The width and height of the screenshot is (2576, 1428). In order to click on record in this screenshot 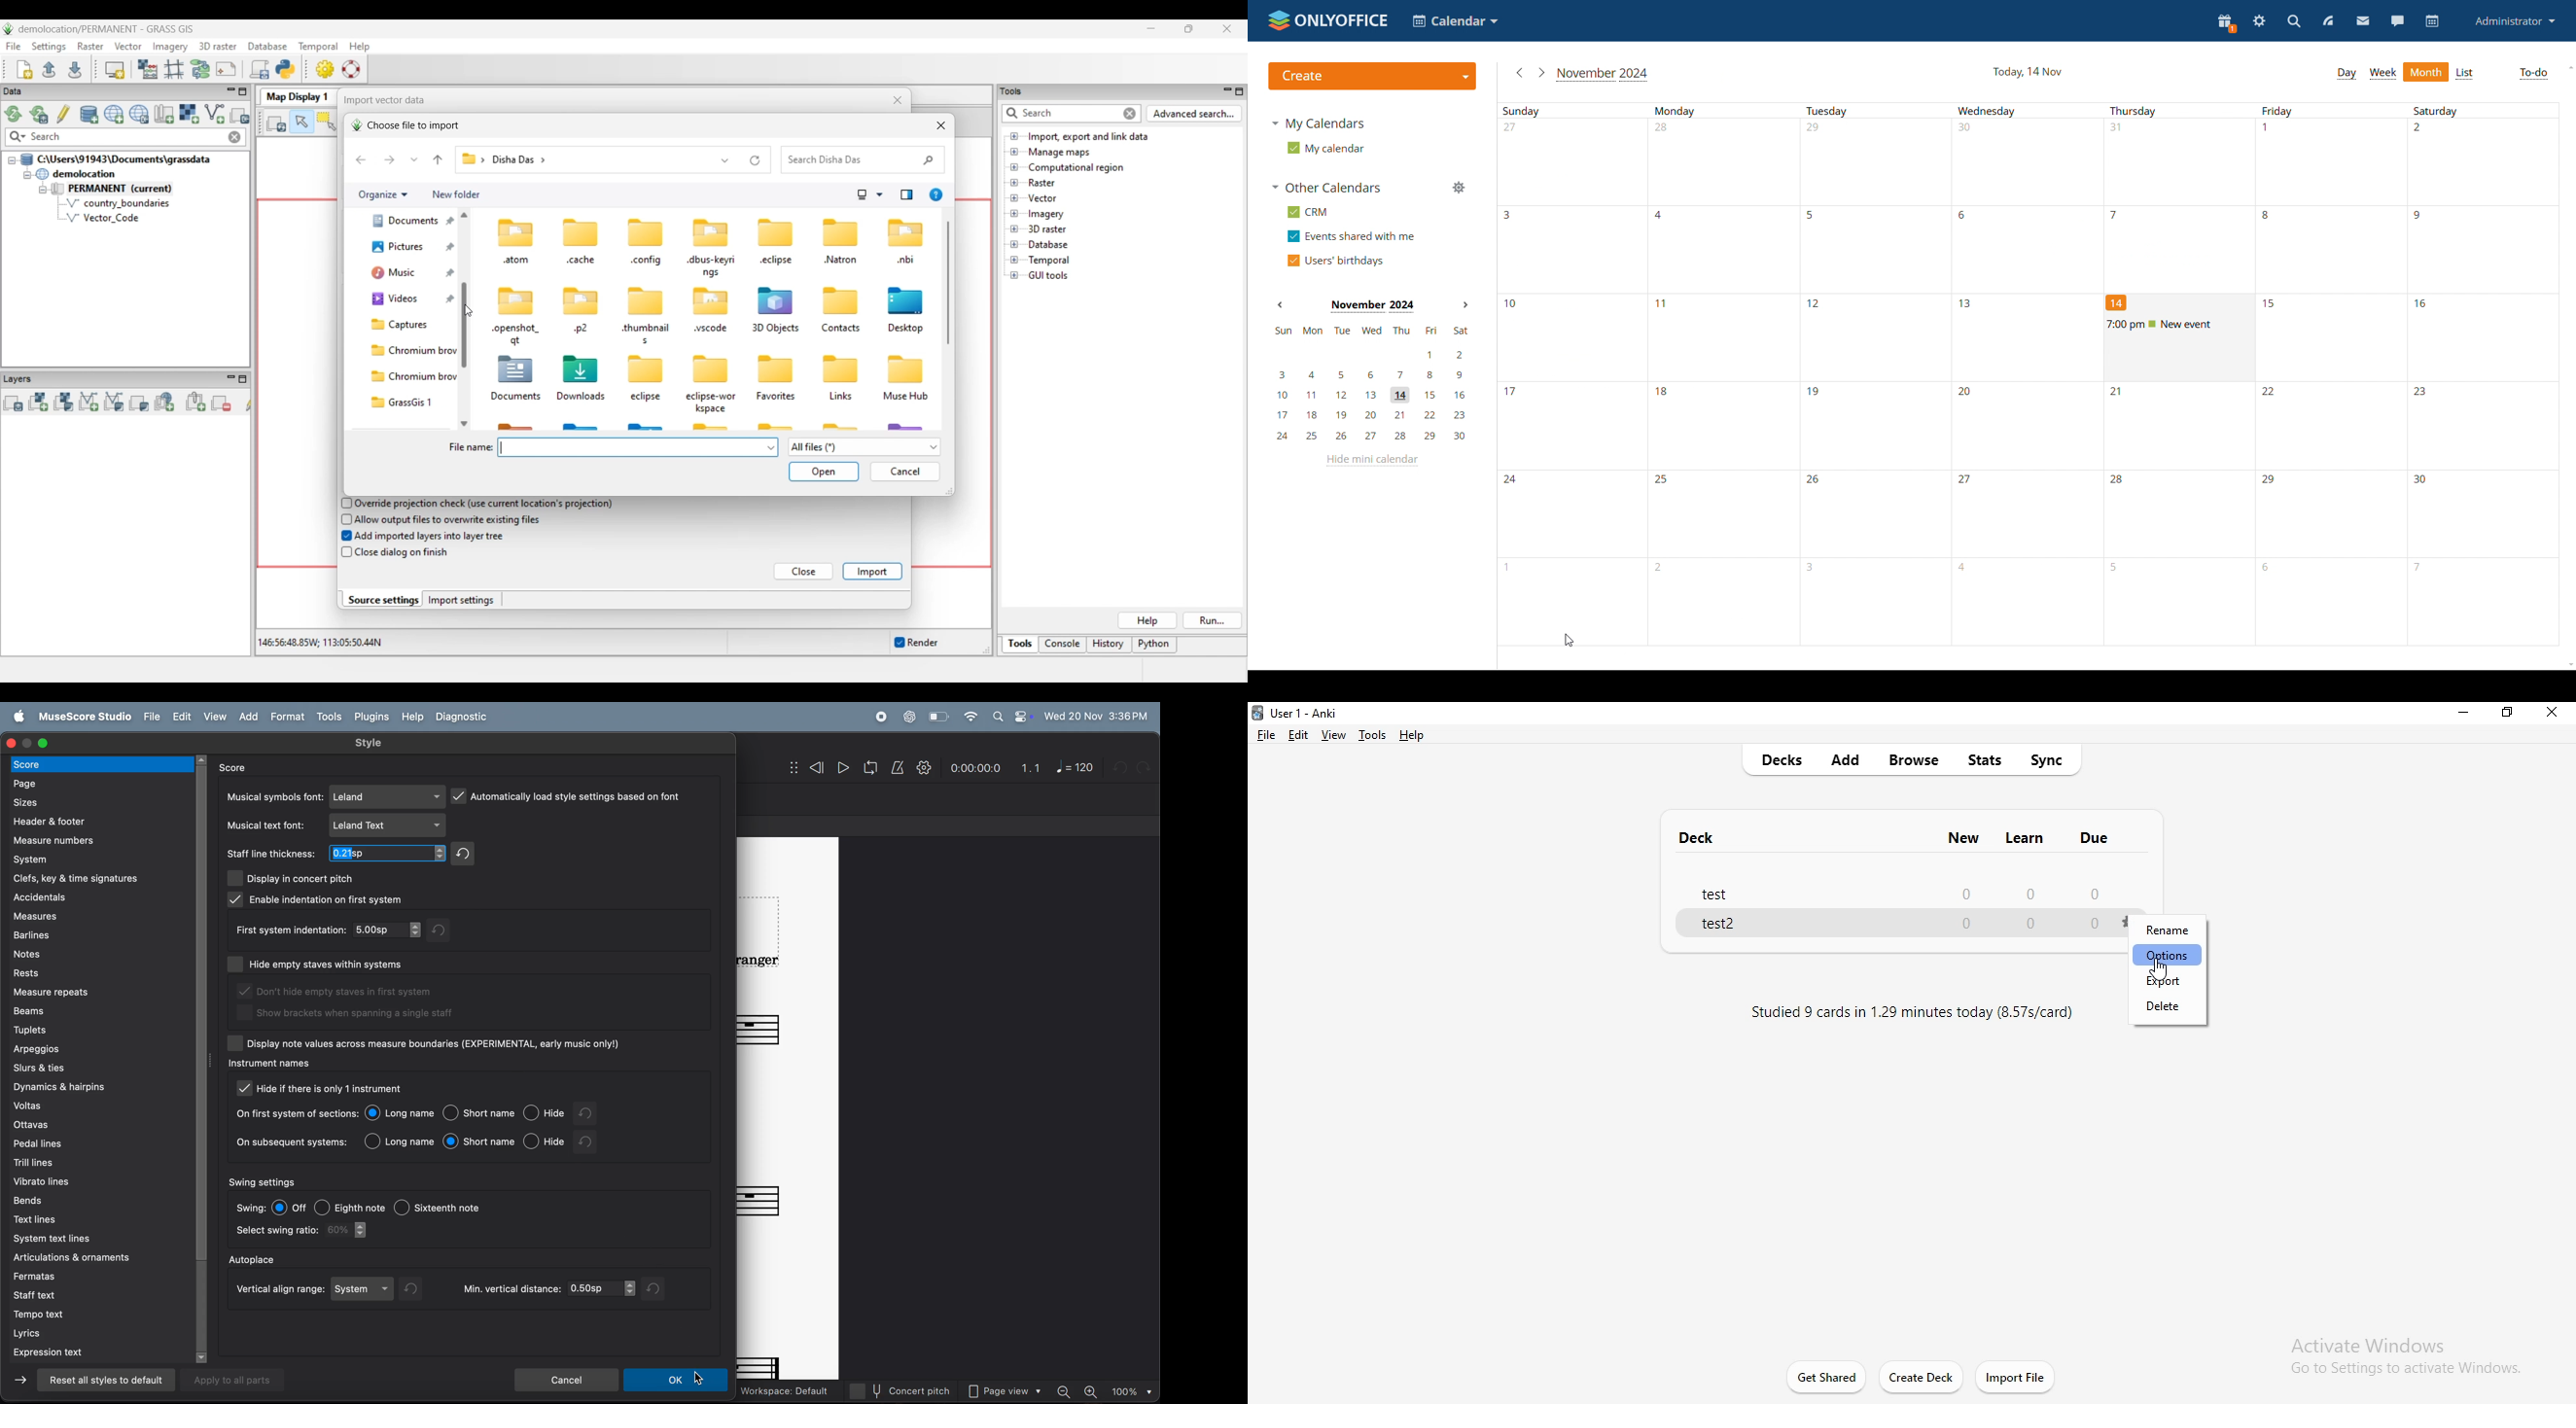, I will do `click(881, 717)`.